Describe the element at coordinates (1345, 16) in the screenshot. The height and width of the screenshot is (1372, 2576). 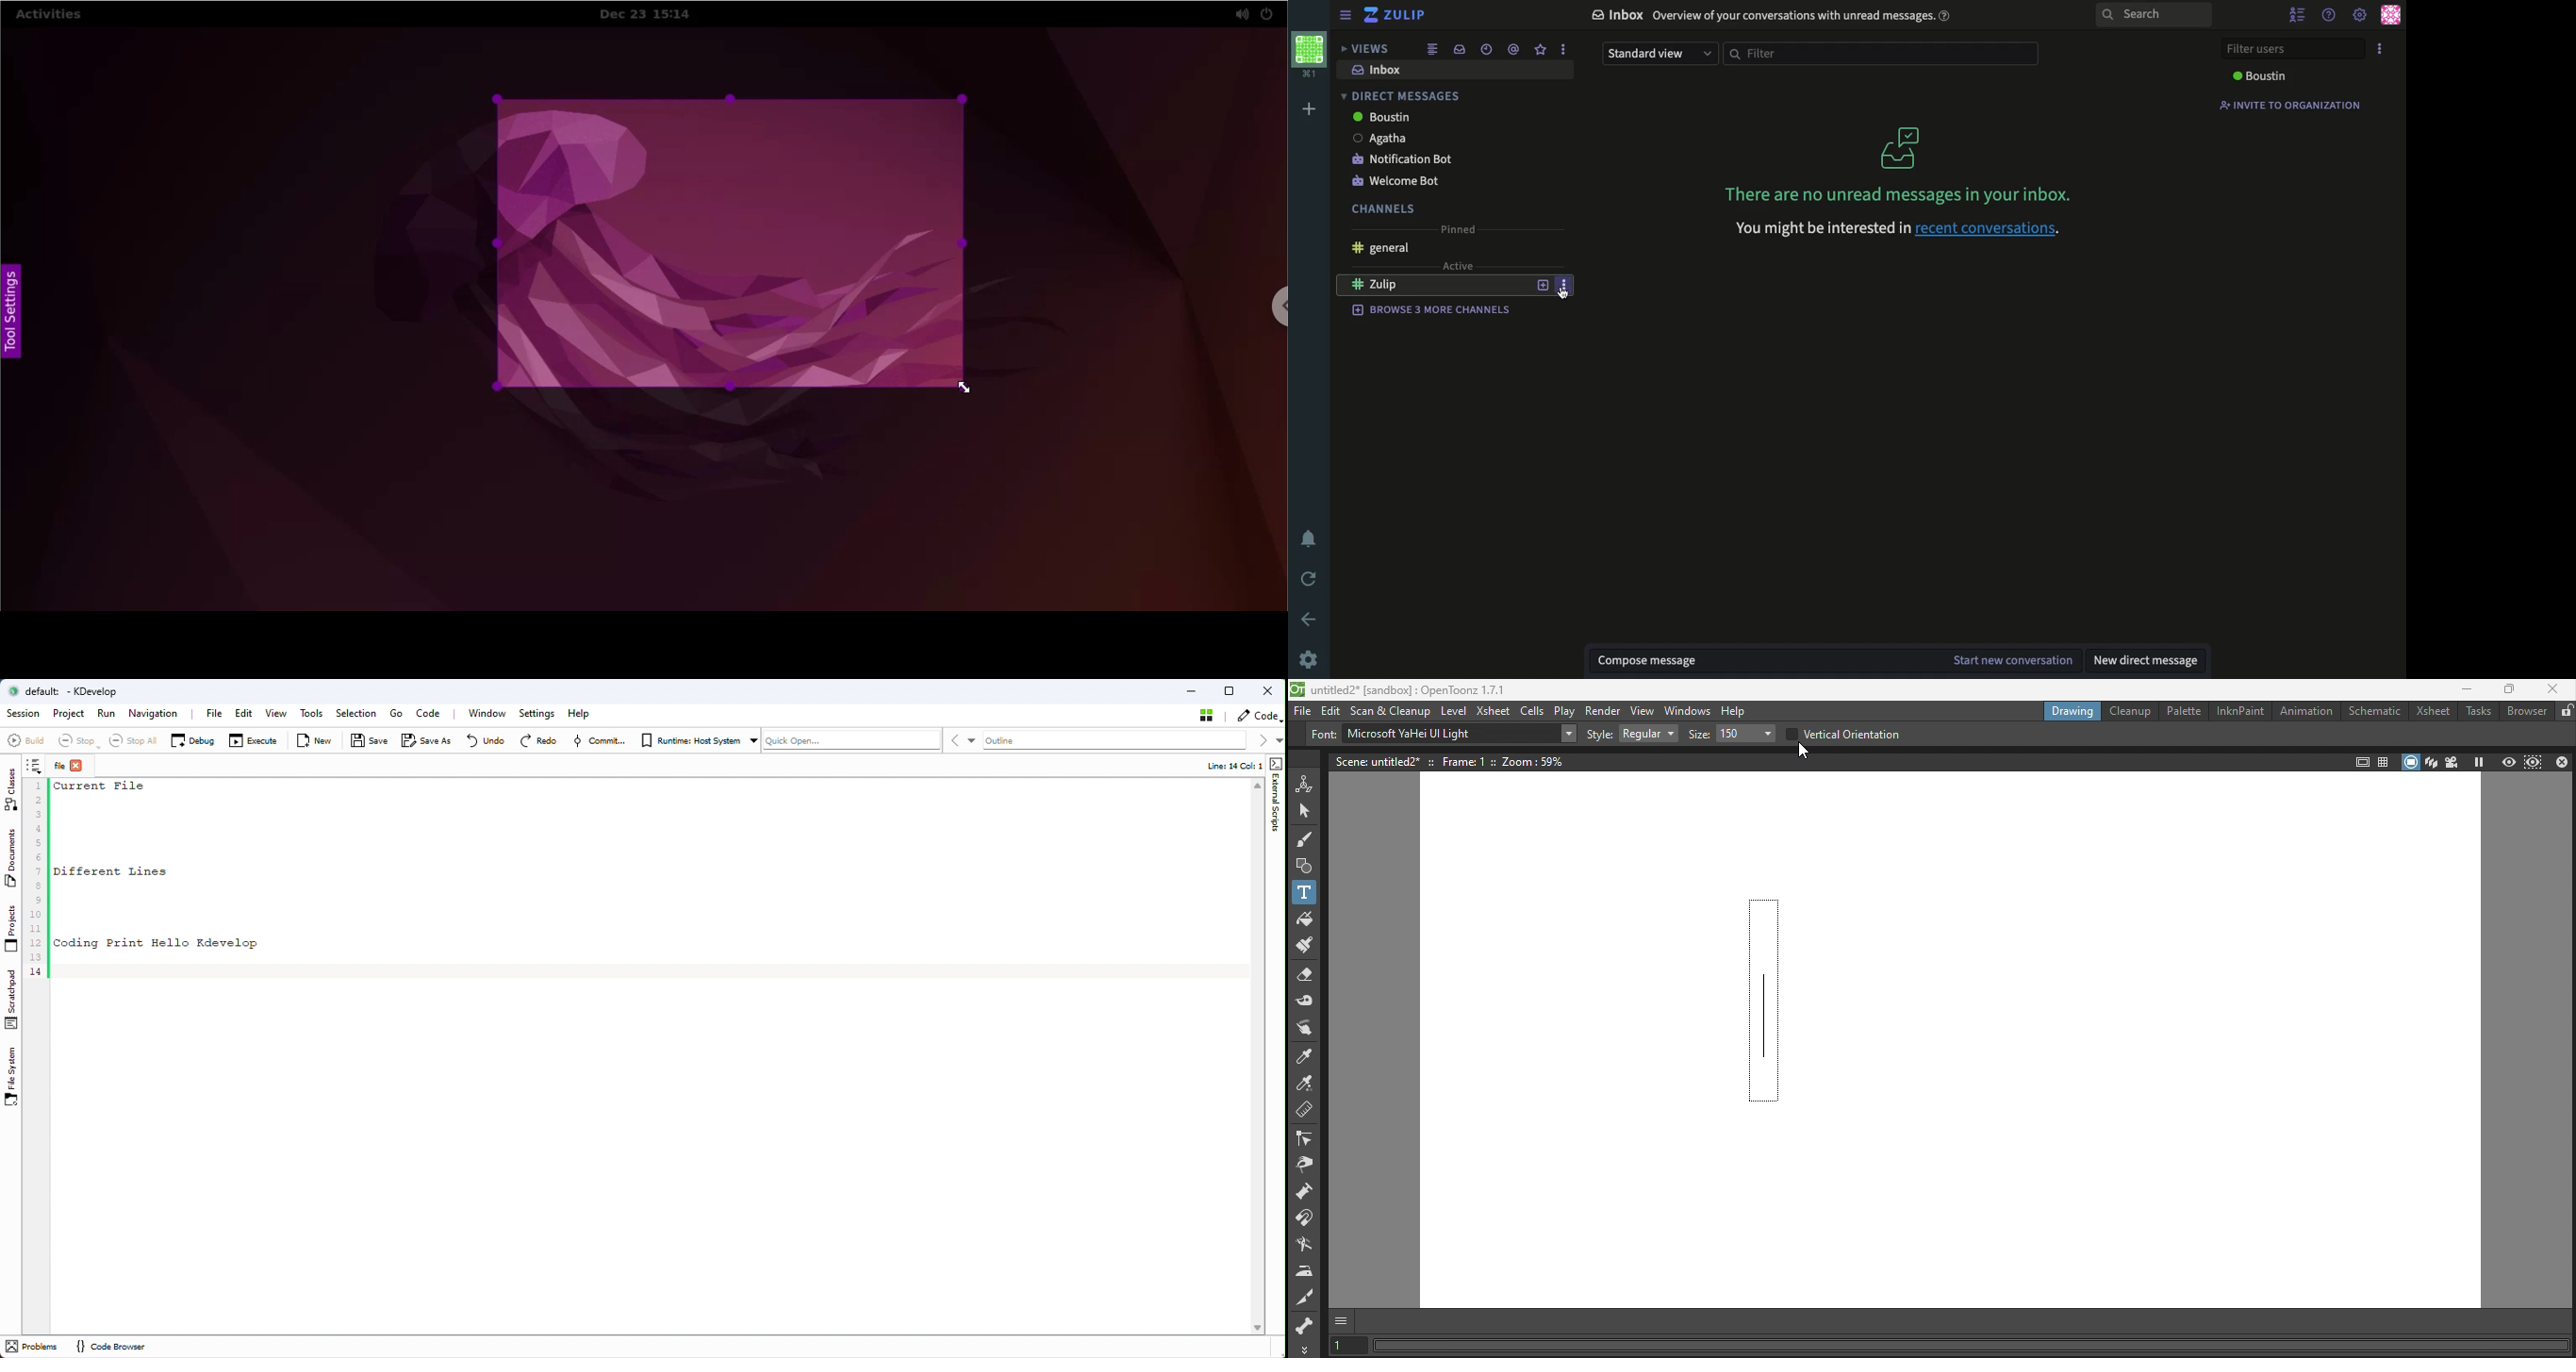
I see `sidebar` at that location.